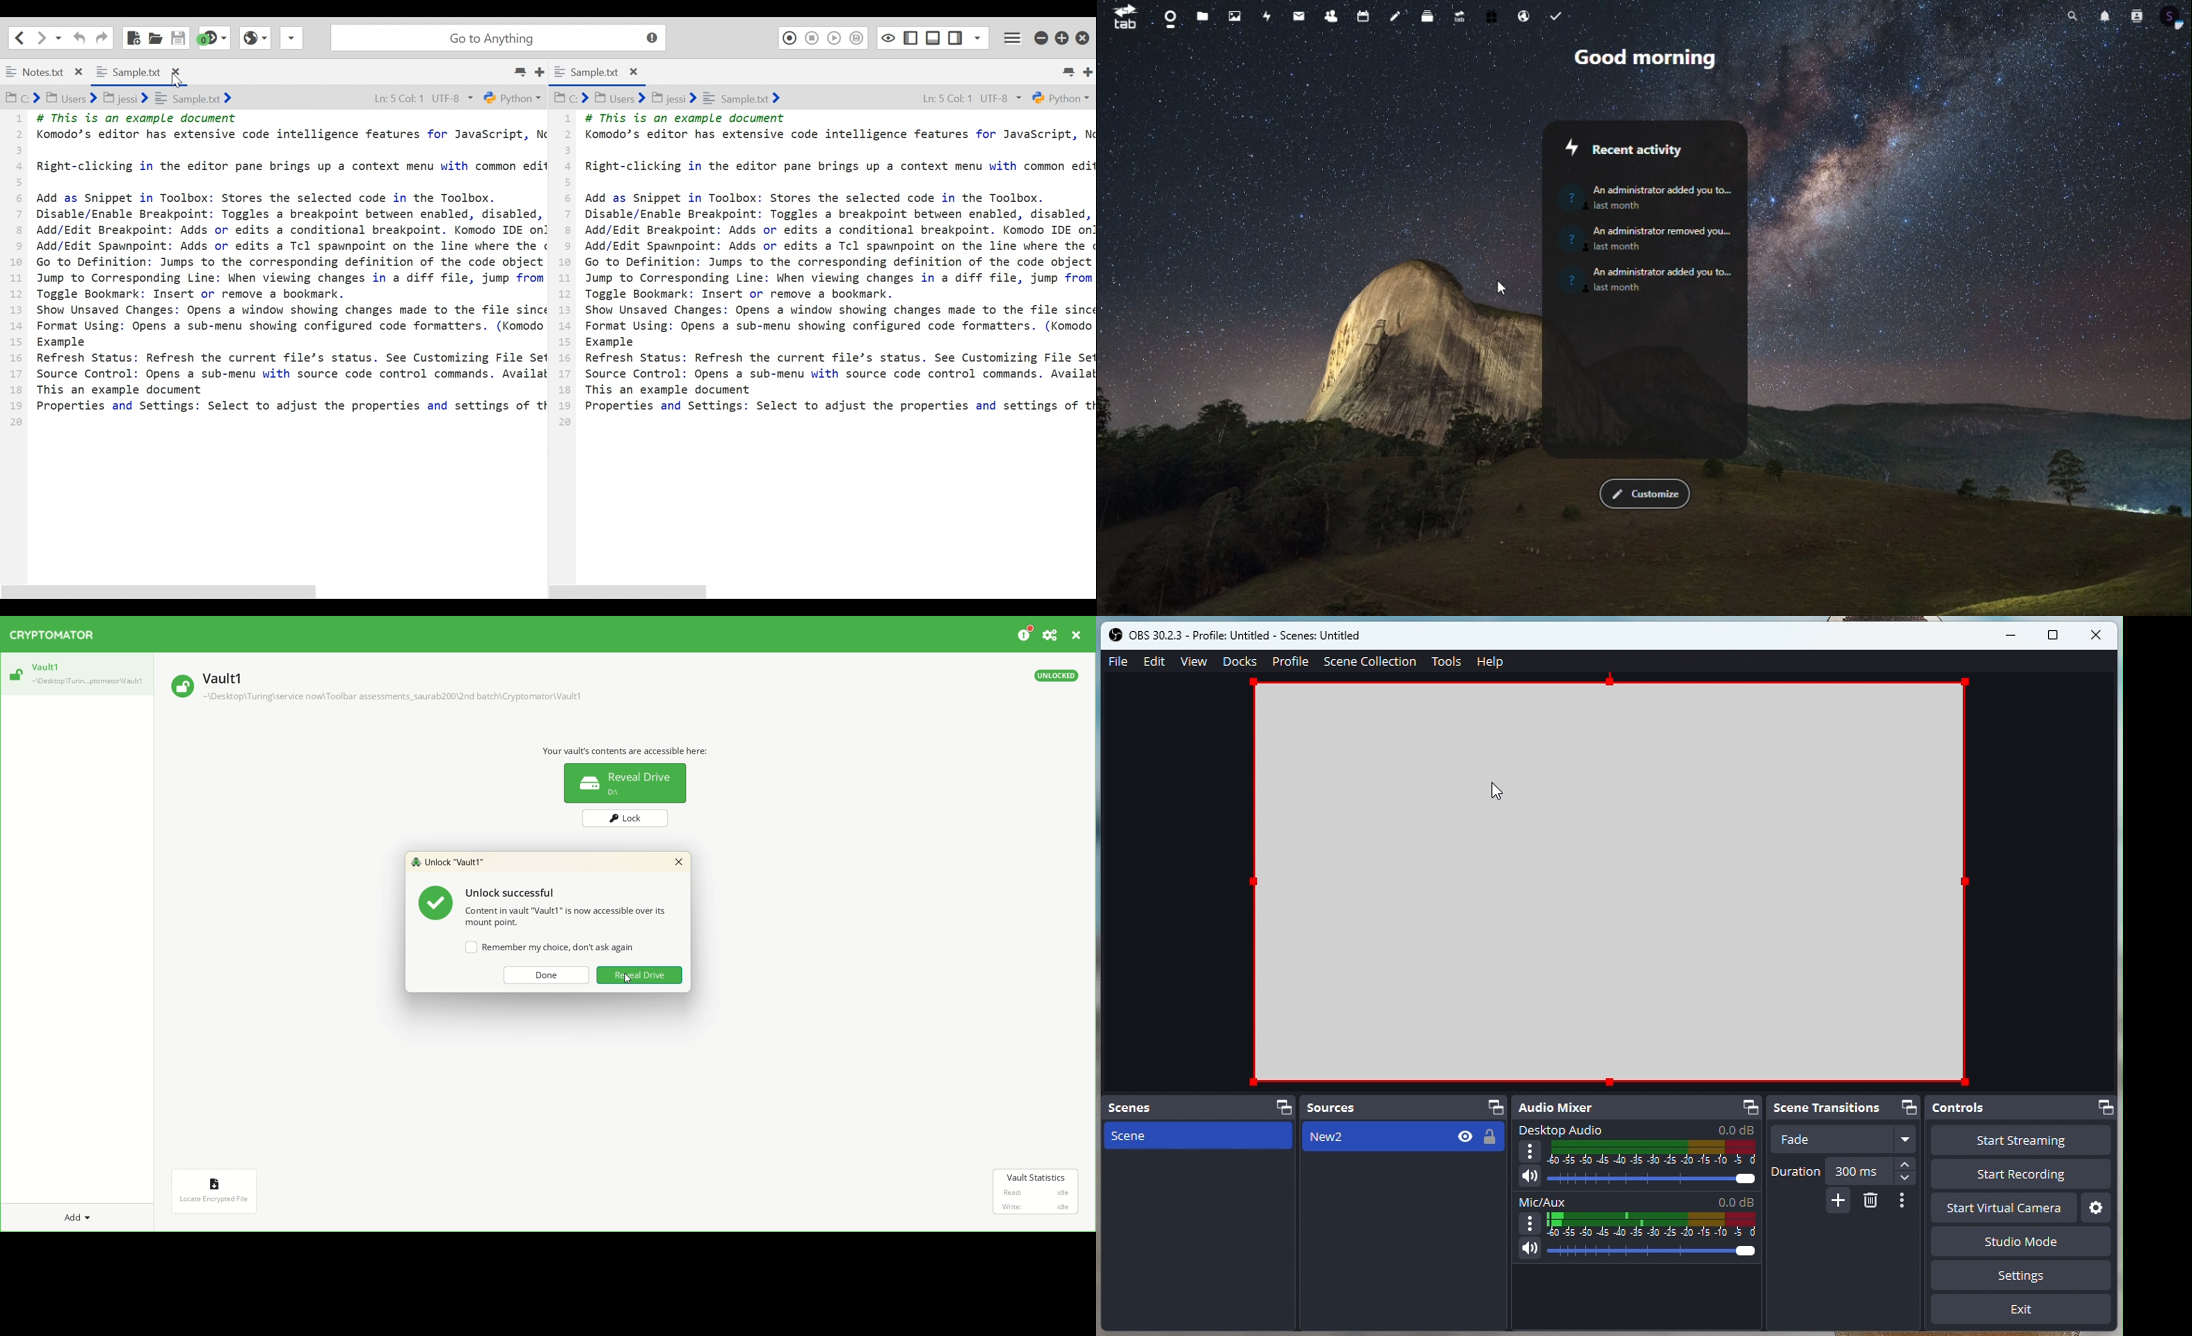 Image resolution: width=2212 pixels, height=1344 pixels. What do you see at coordinates (2176, 24) in the screenshot?
I see `profile` at bounding box center [2176, 24].